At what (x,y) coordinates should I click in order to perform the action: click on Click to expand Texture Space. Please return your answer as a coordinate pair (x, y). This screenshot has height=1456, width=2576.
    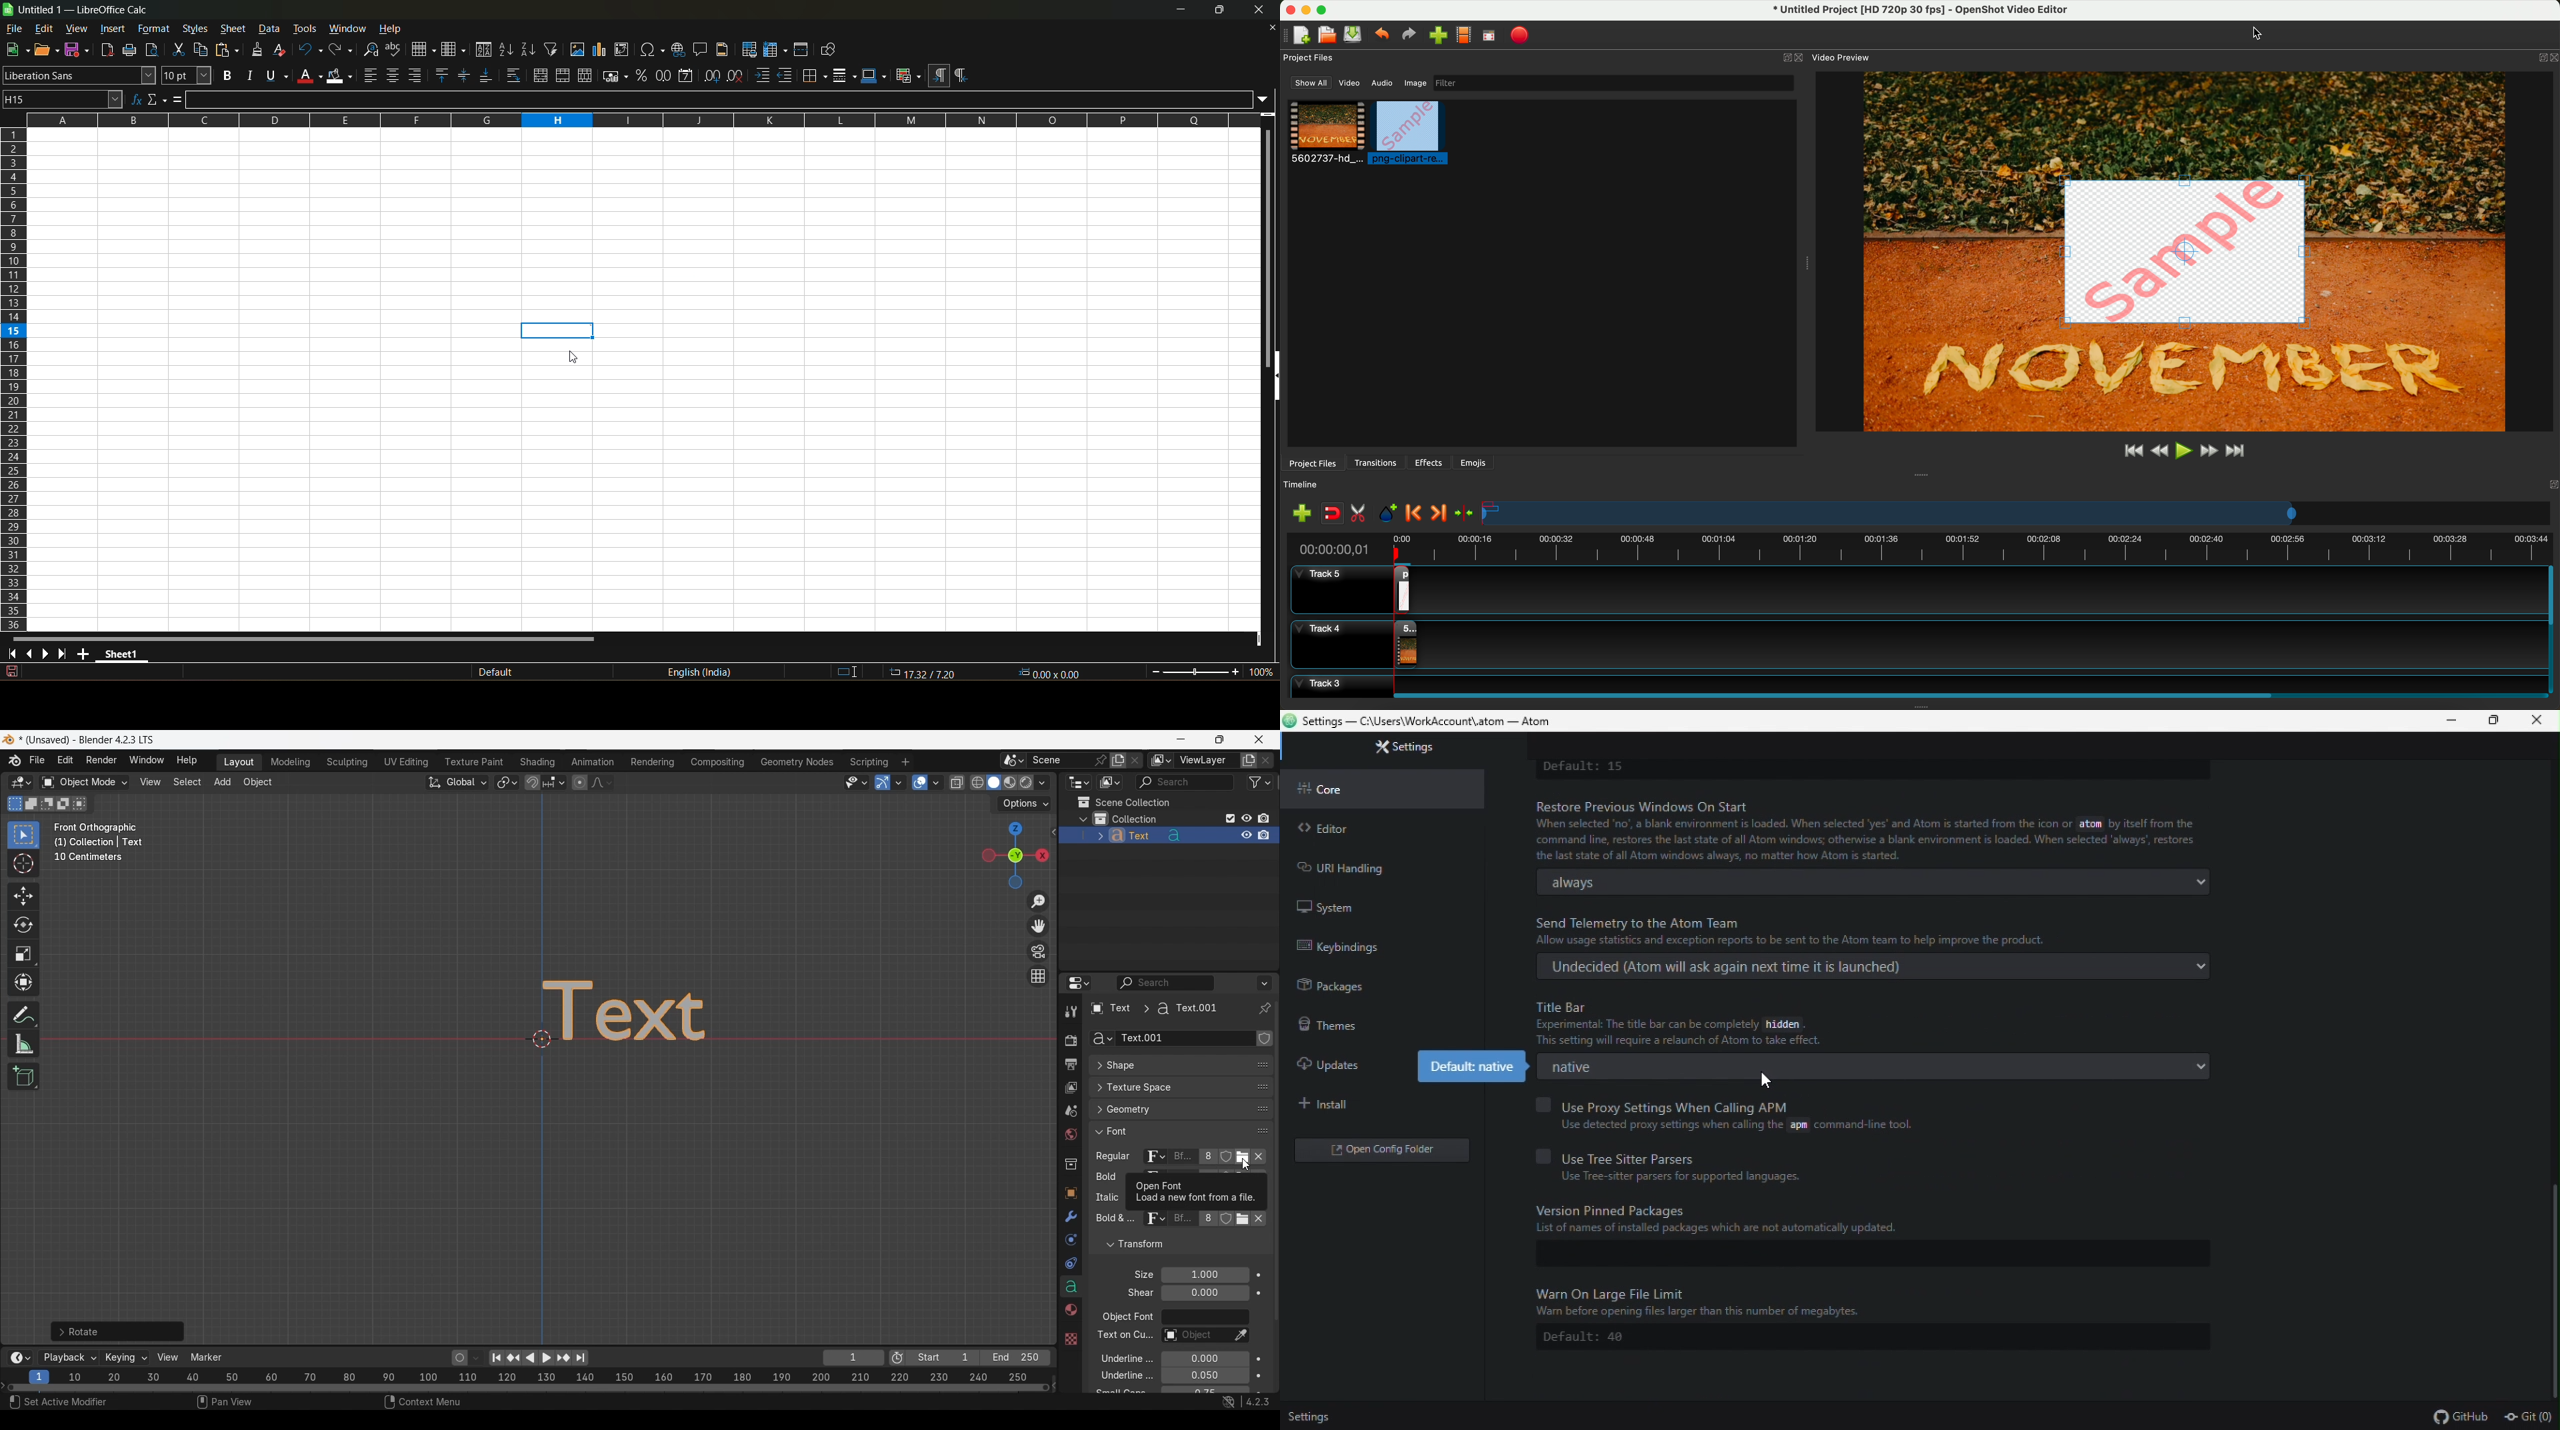
    Looking at the image, I should click on (1167, 1087).